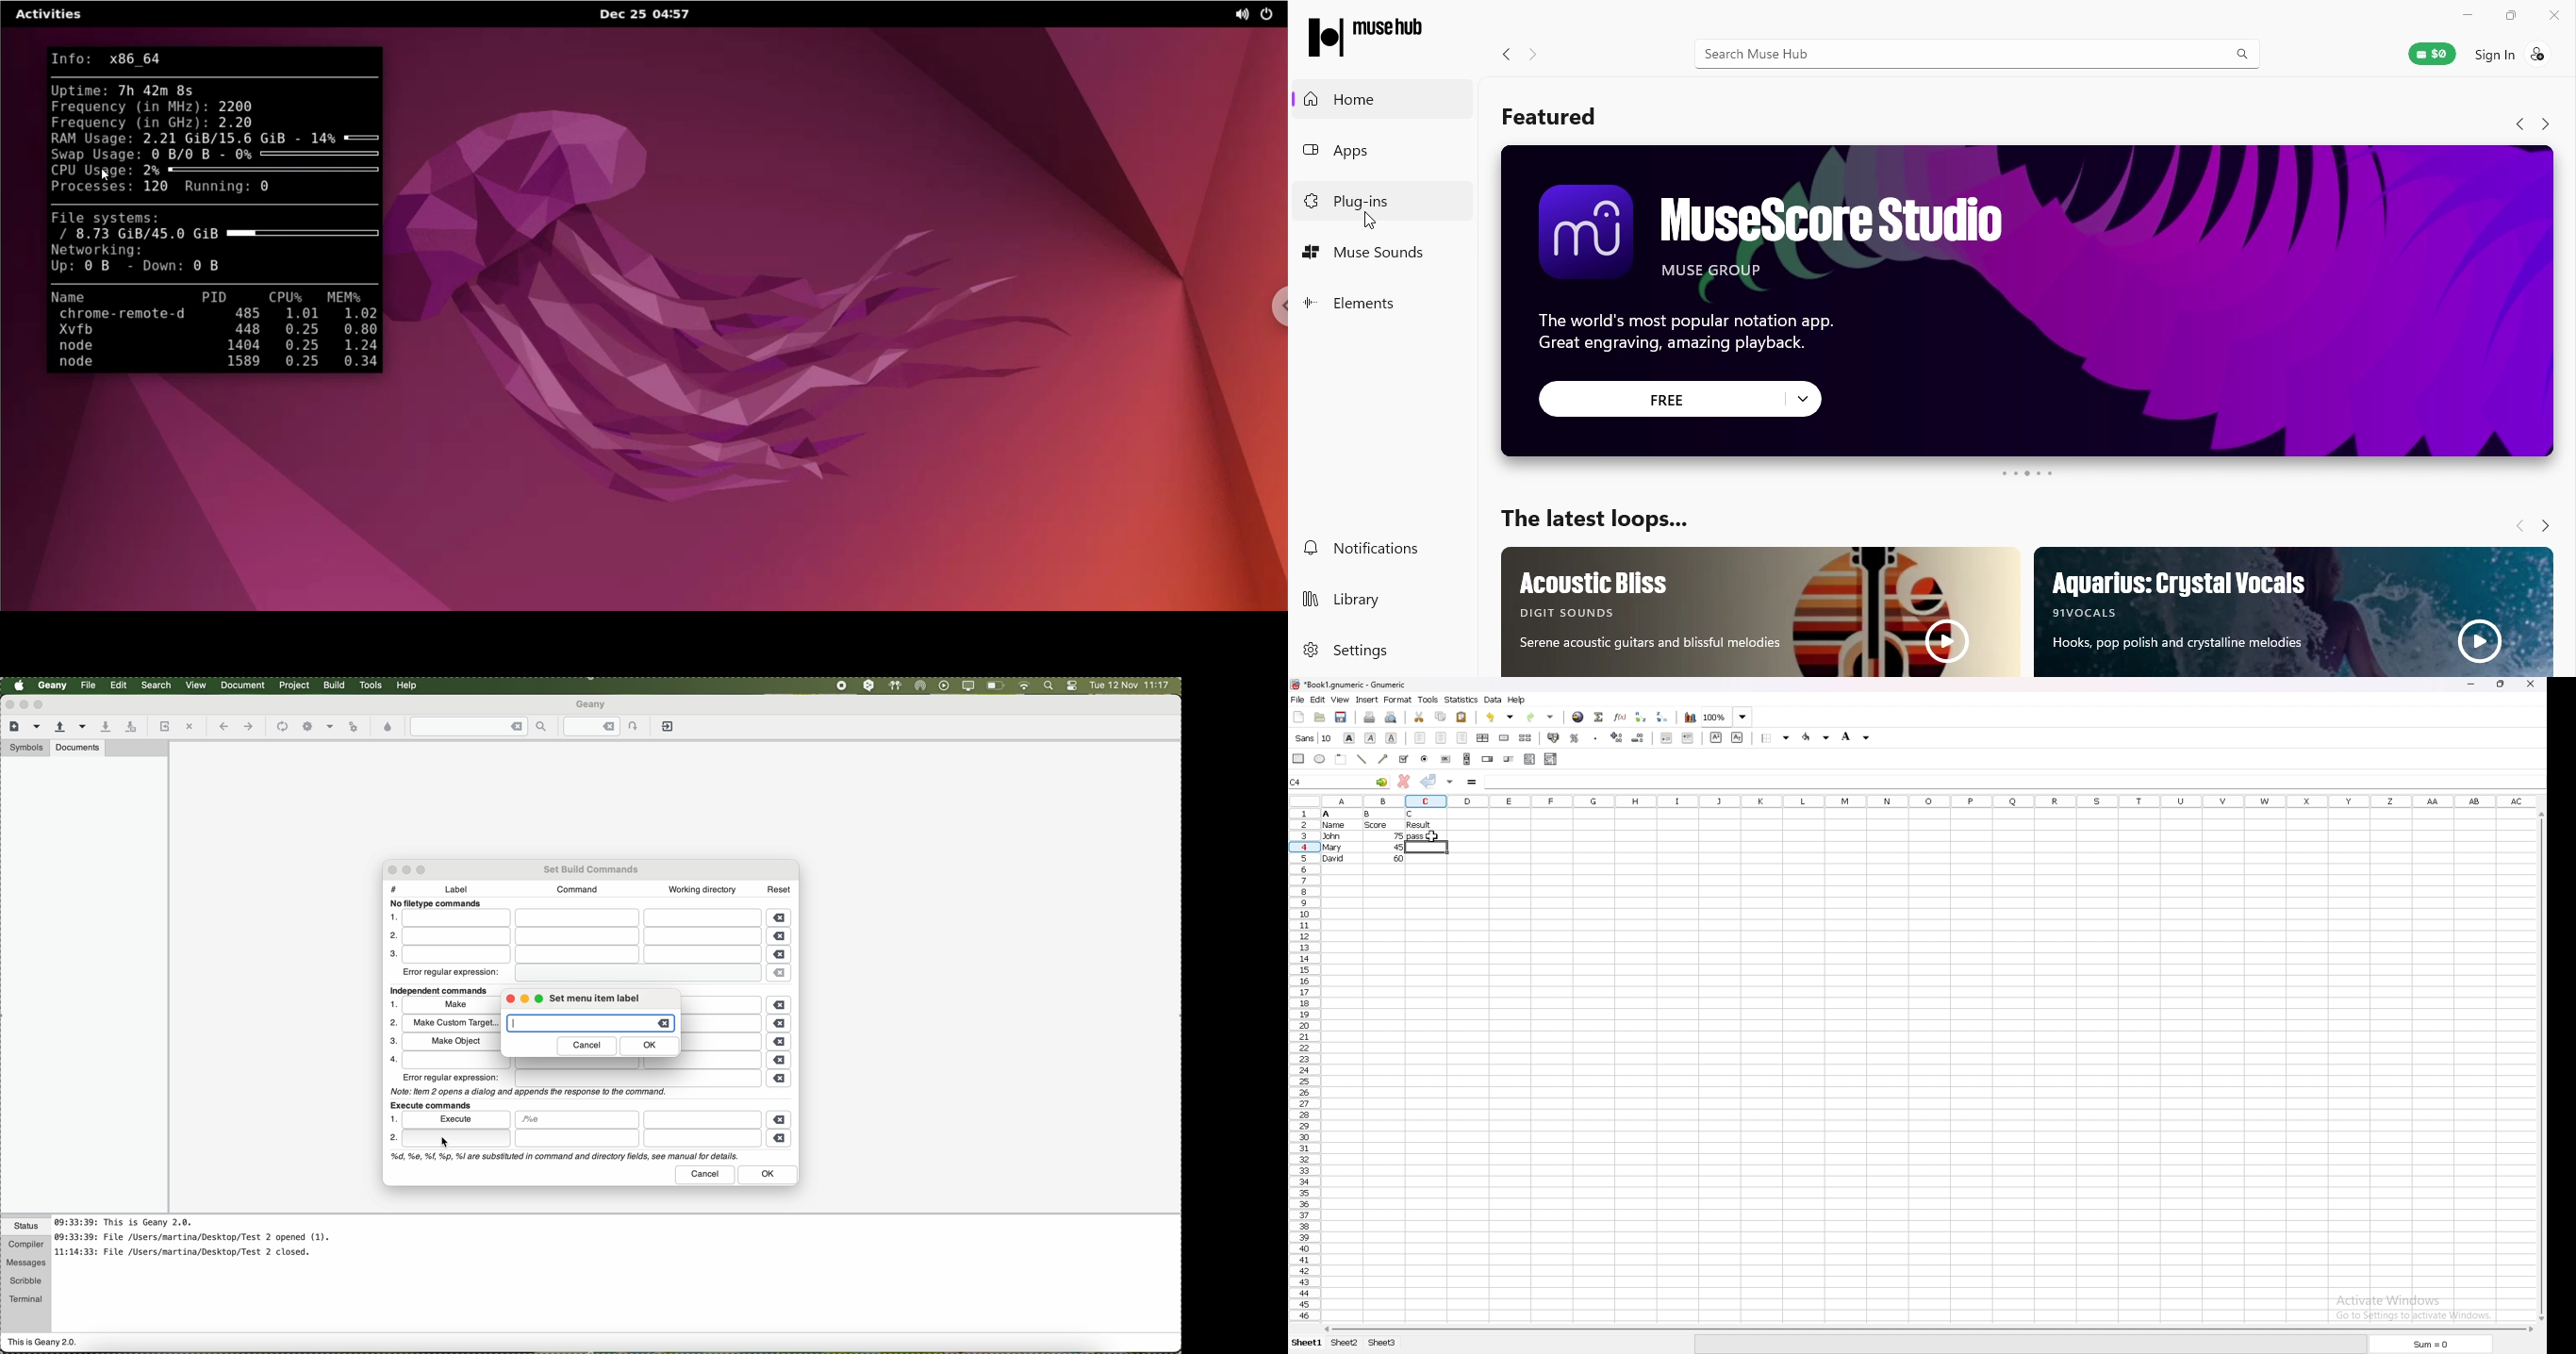 The image size is (2576, 1372). Describe the element at coordinates (527, 1091) in the screenshot. I see `note` at that location.